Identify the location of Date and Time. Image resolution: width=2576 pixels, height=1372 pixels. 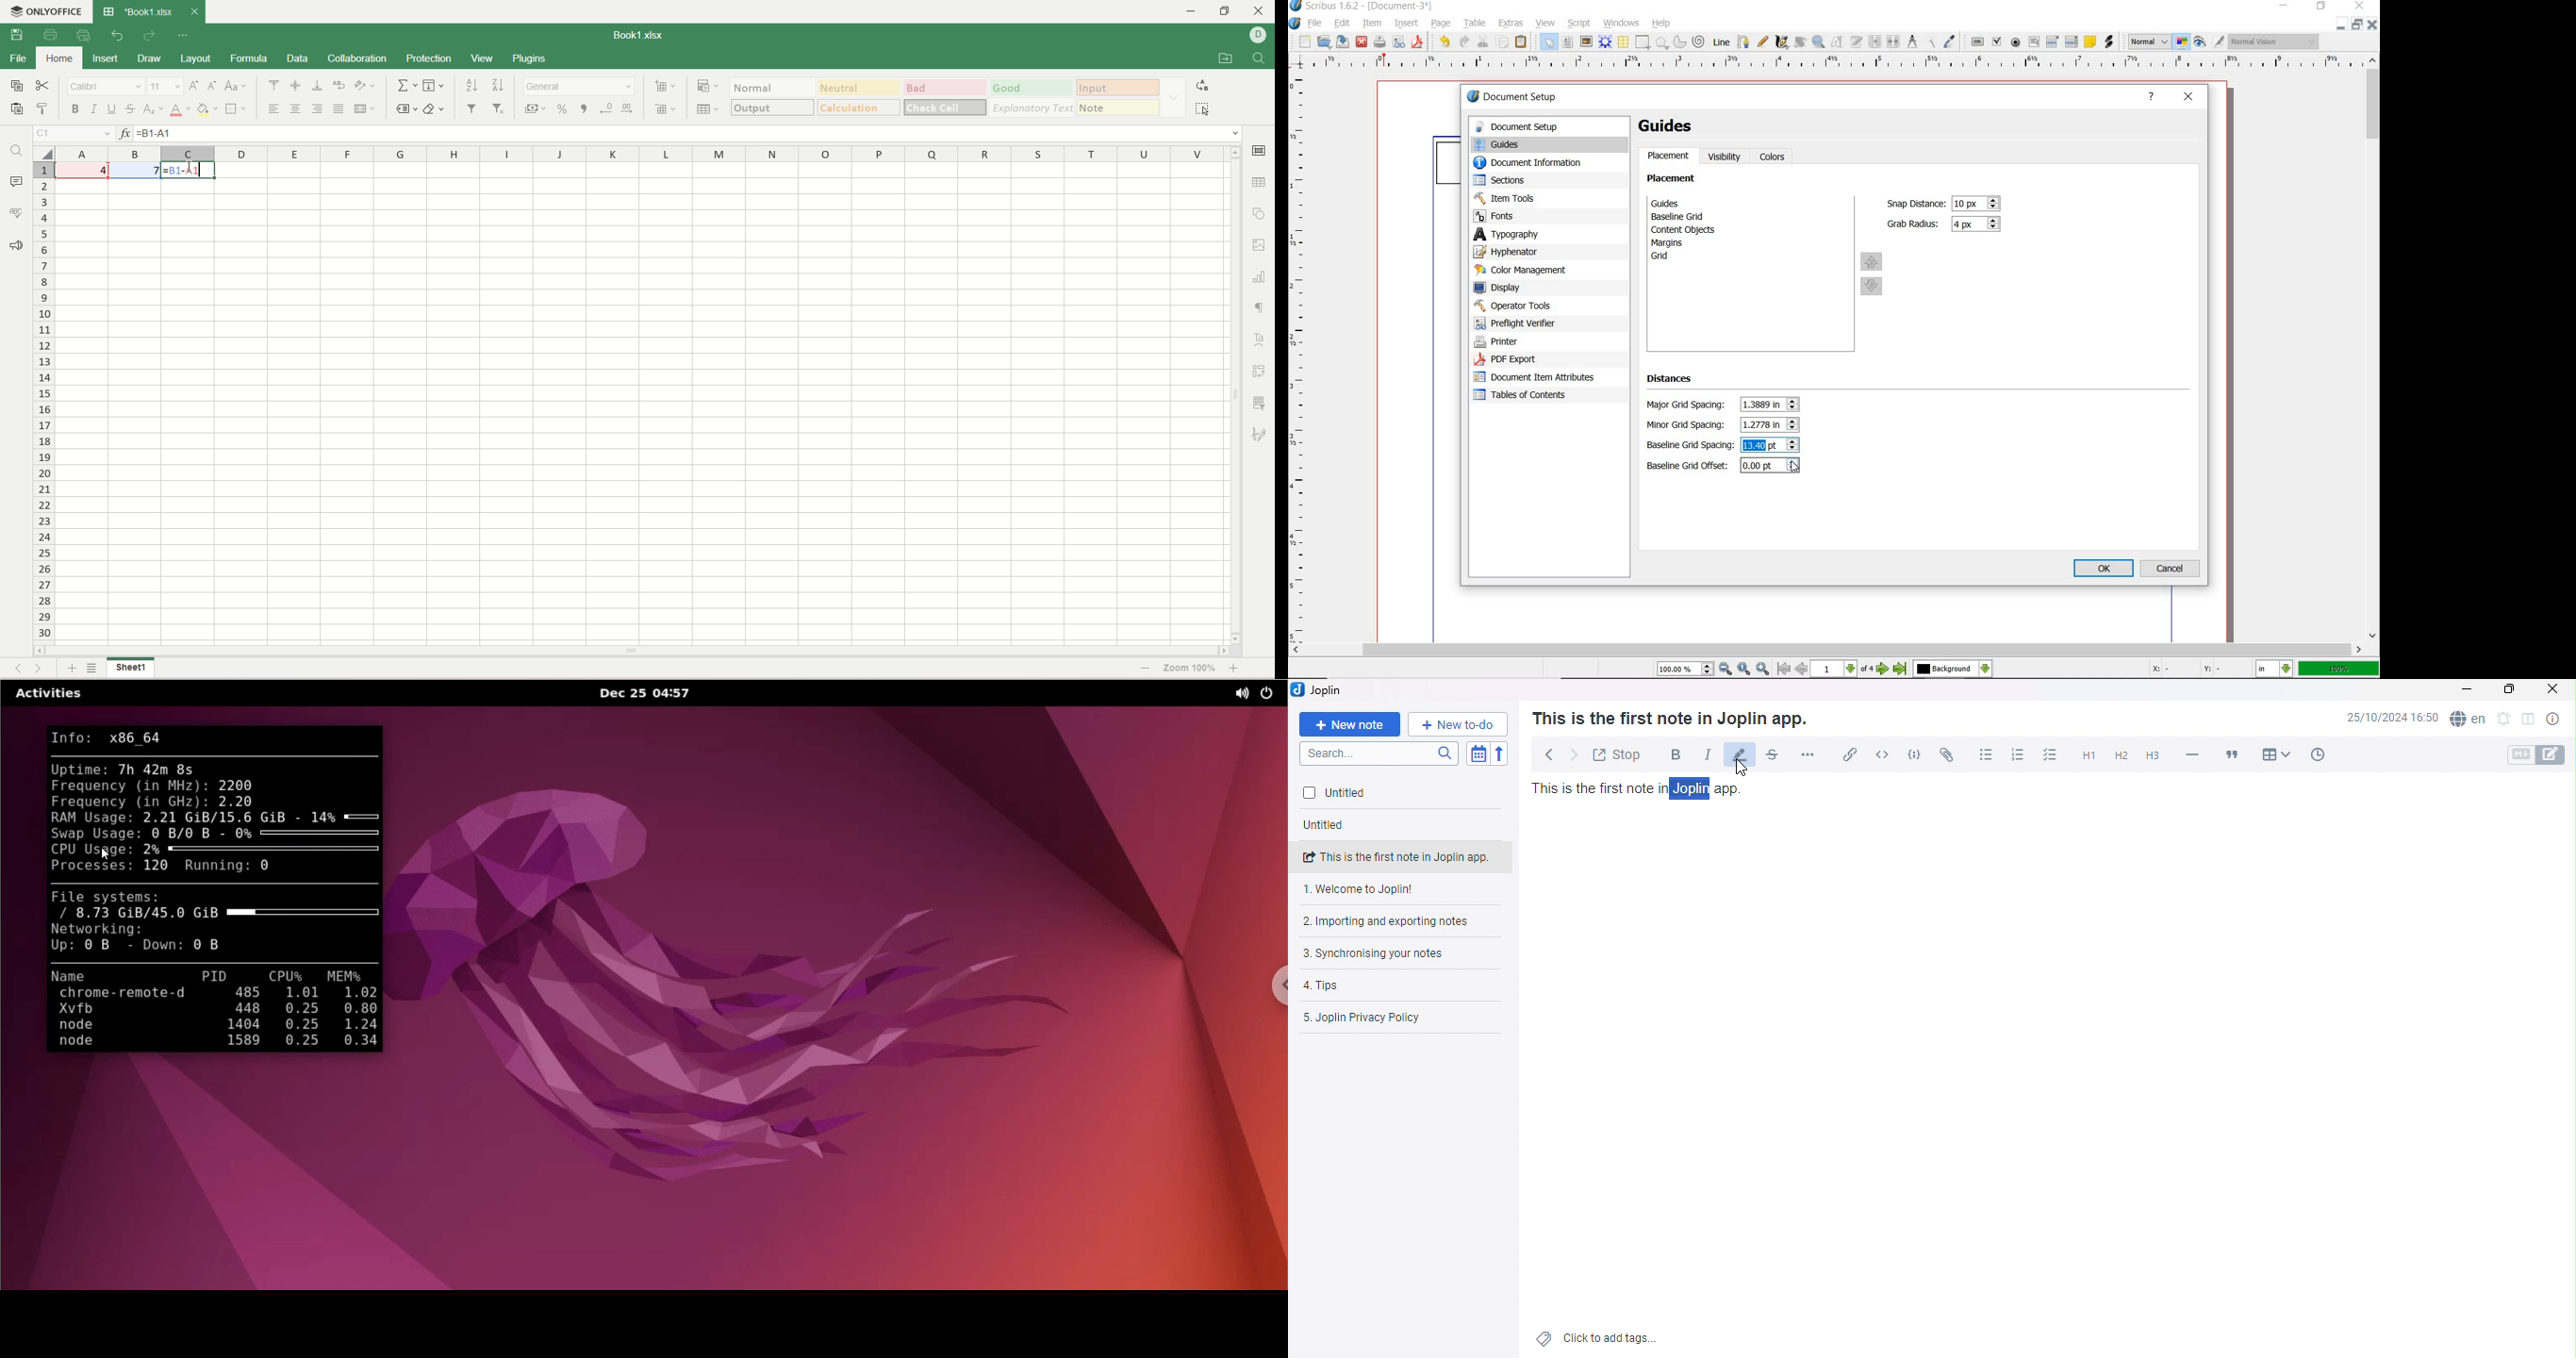
(2391, 720).